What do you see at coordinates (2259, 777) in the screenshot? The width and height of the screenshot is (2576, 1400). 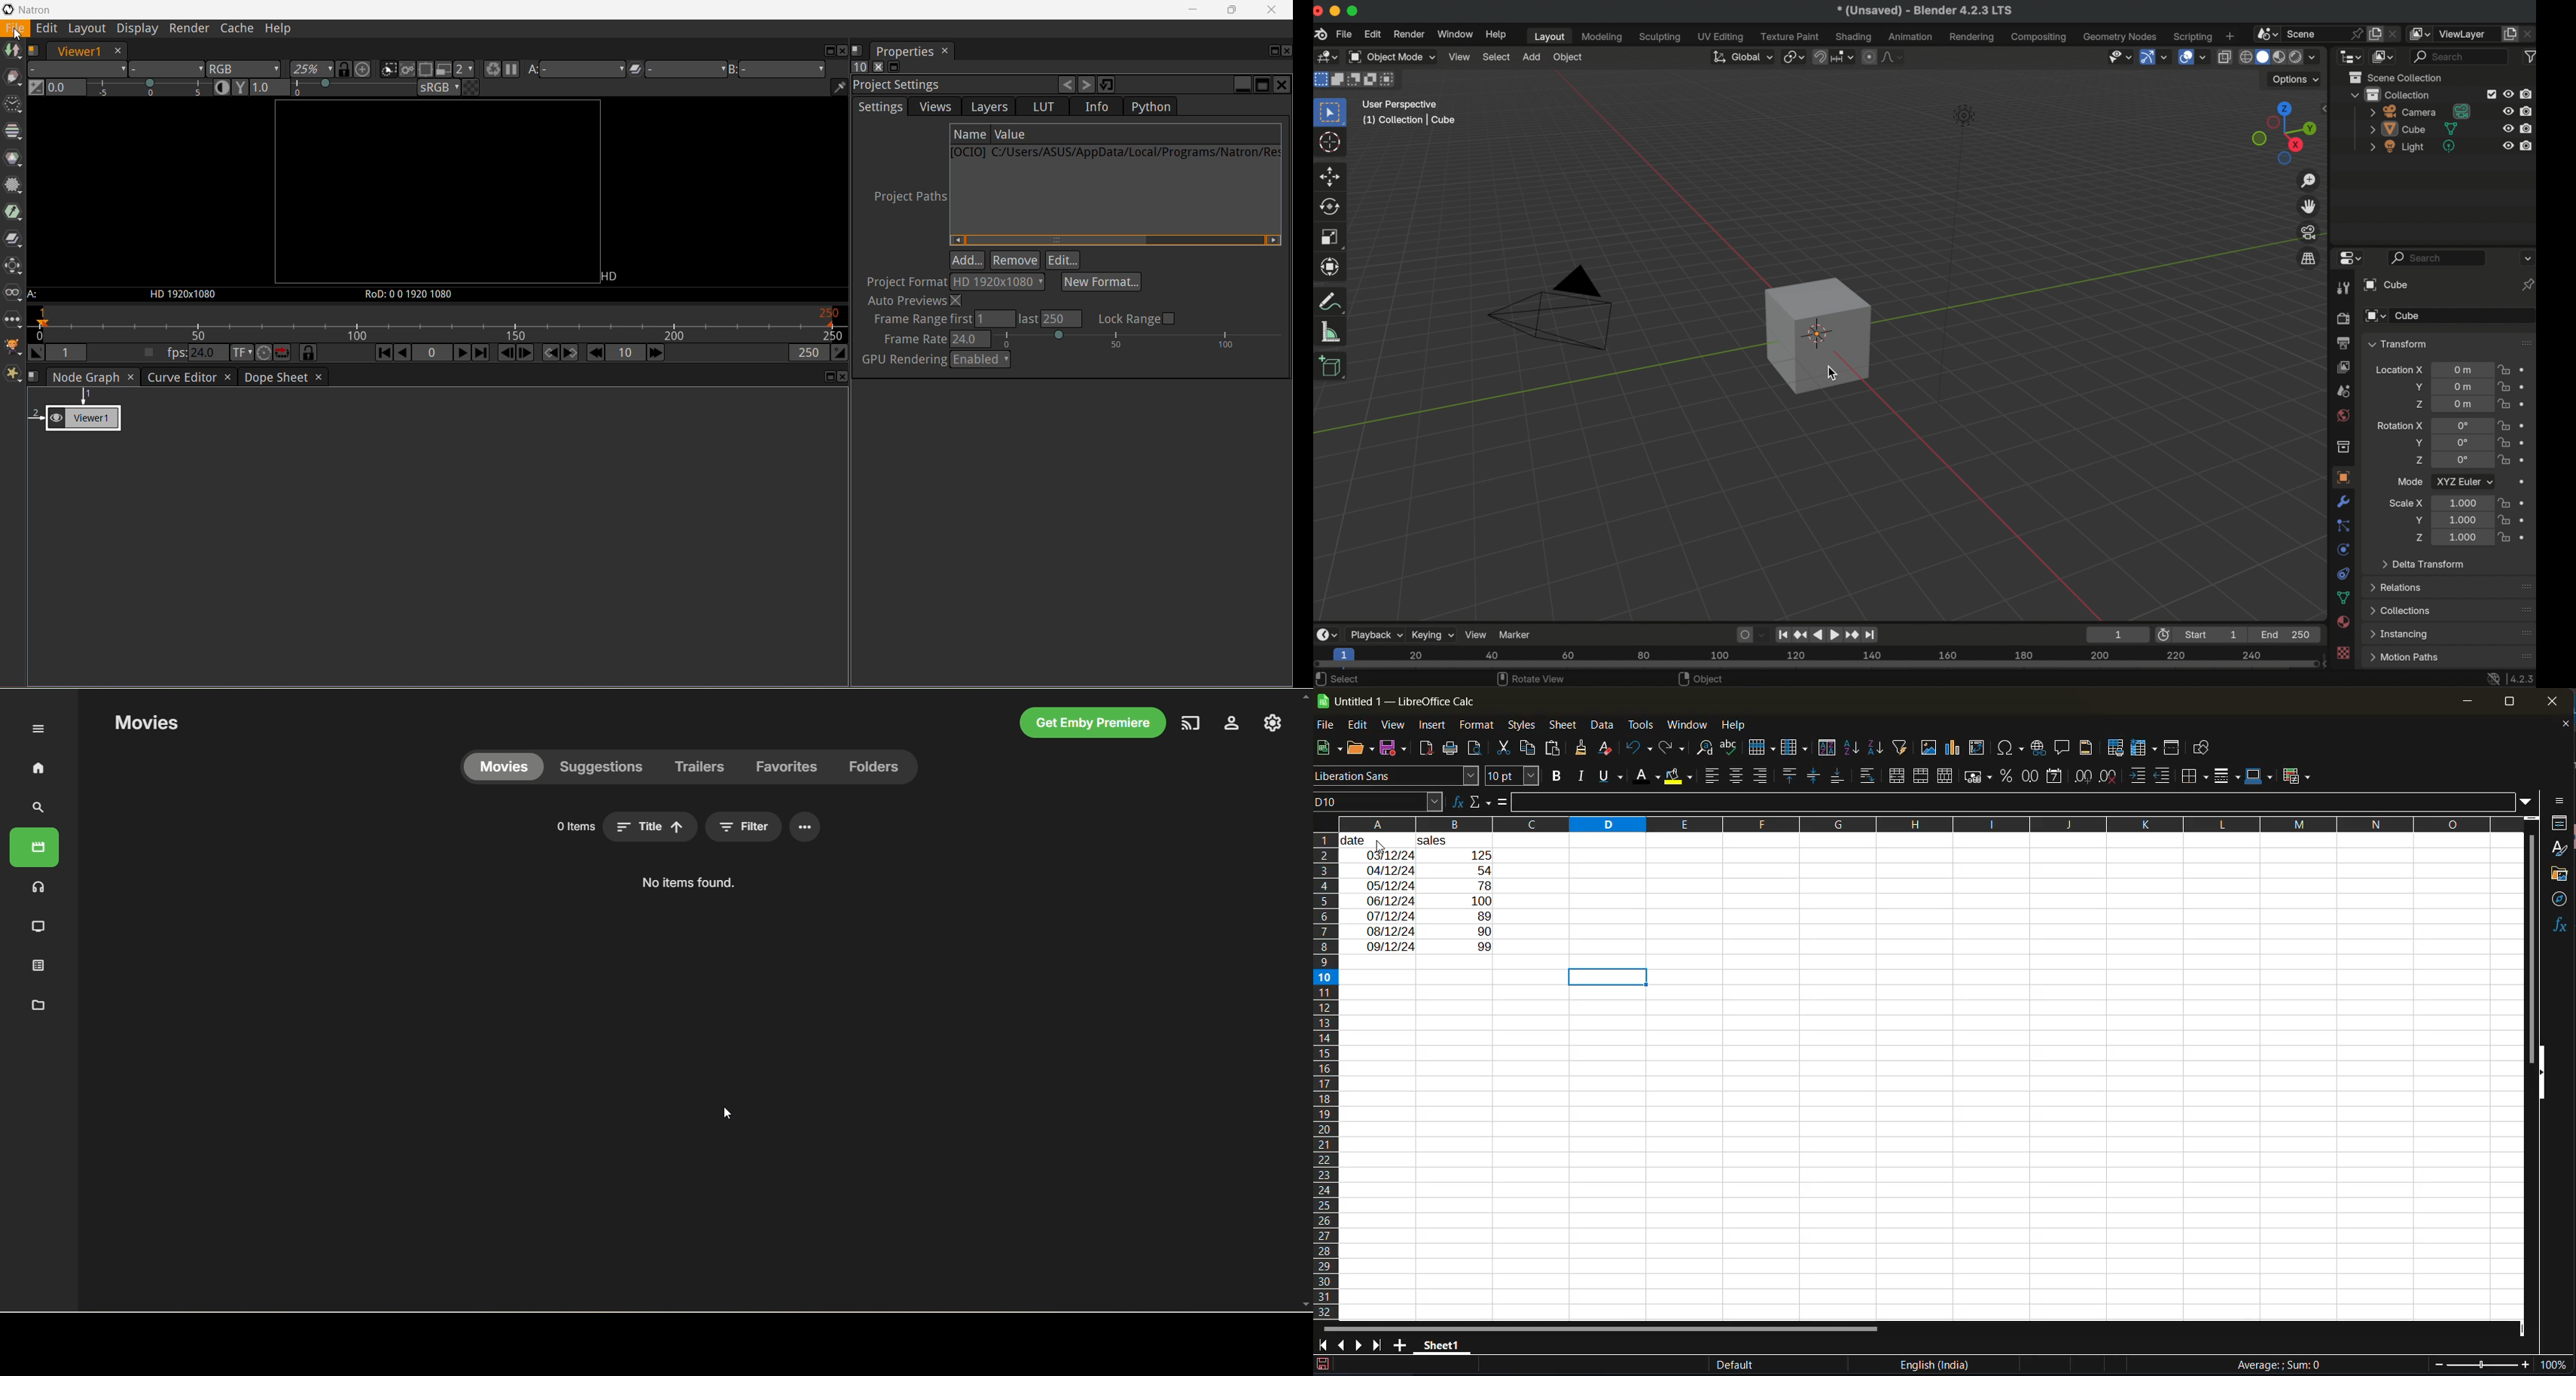 I see `border color` at bounding box center [2259, 777].